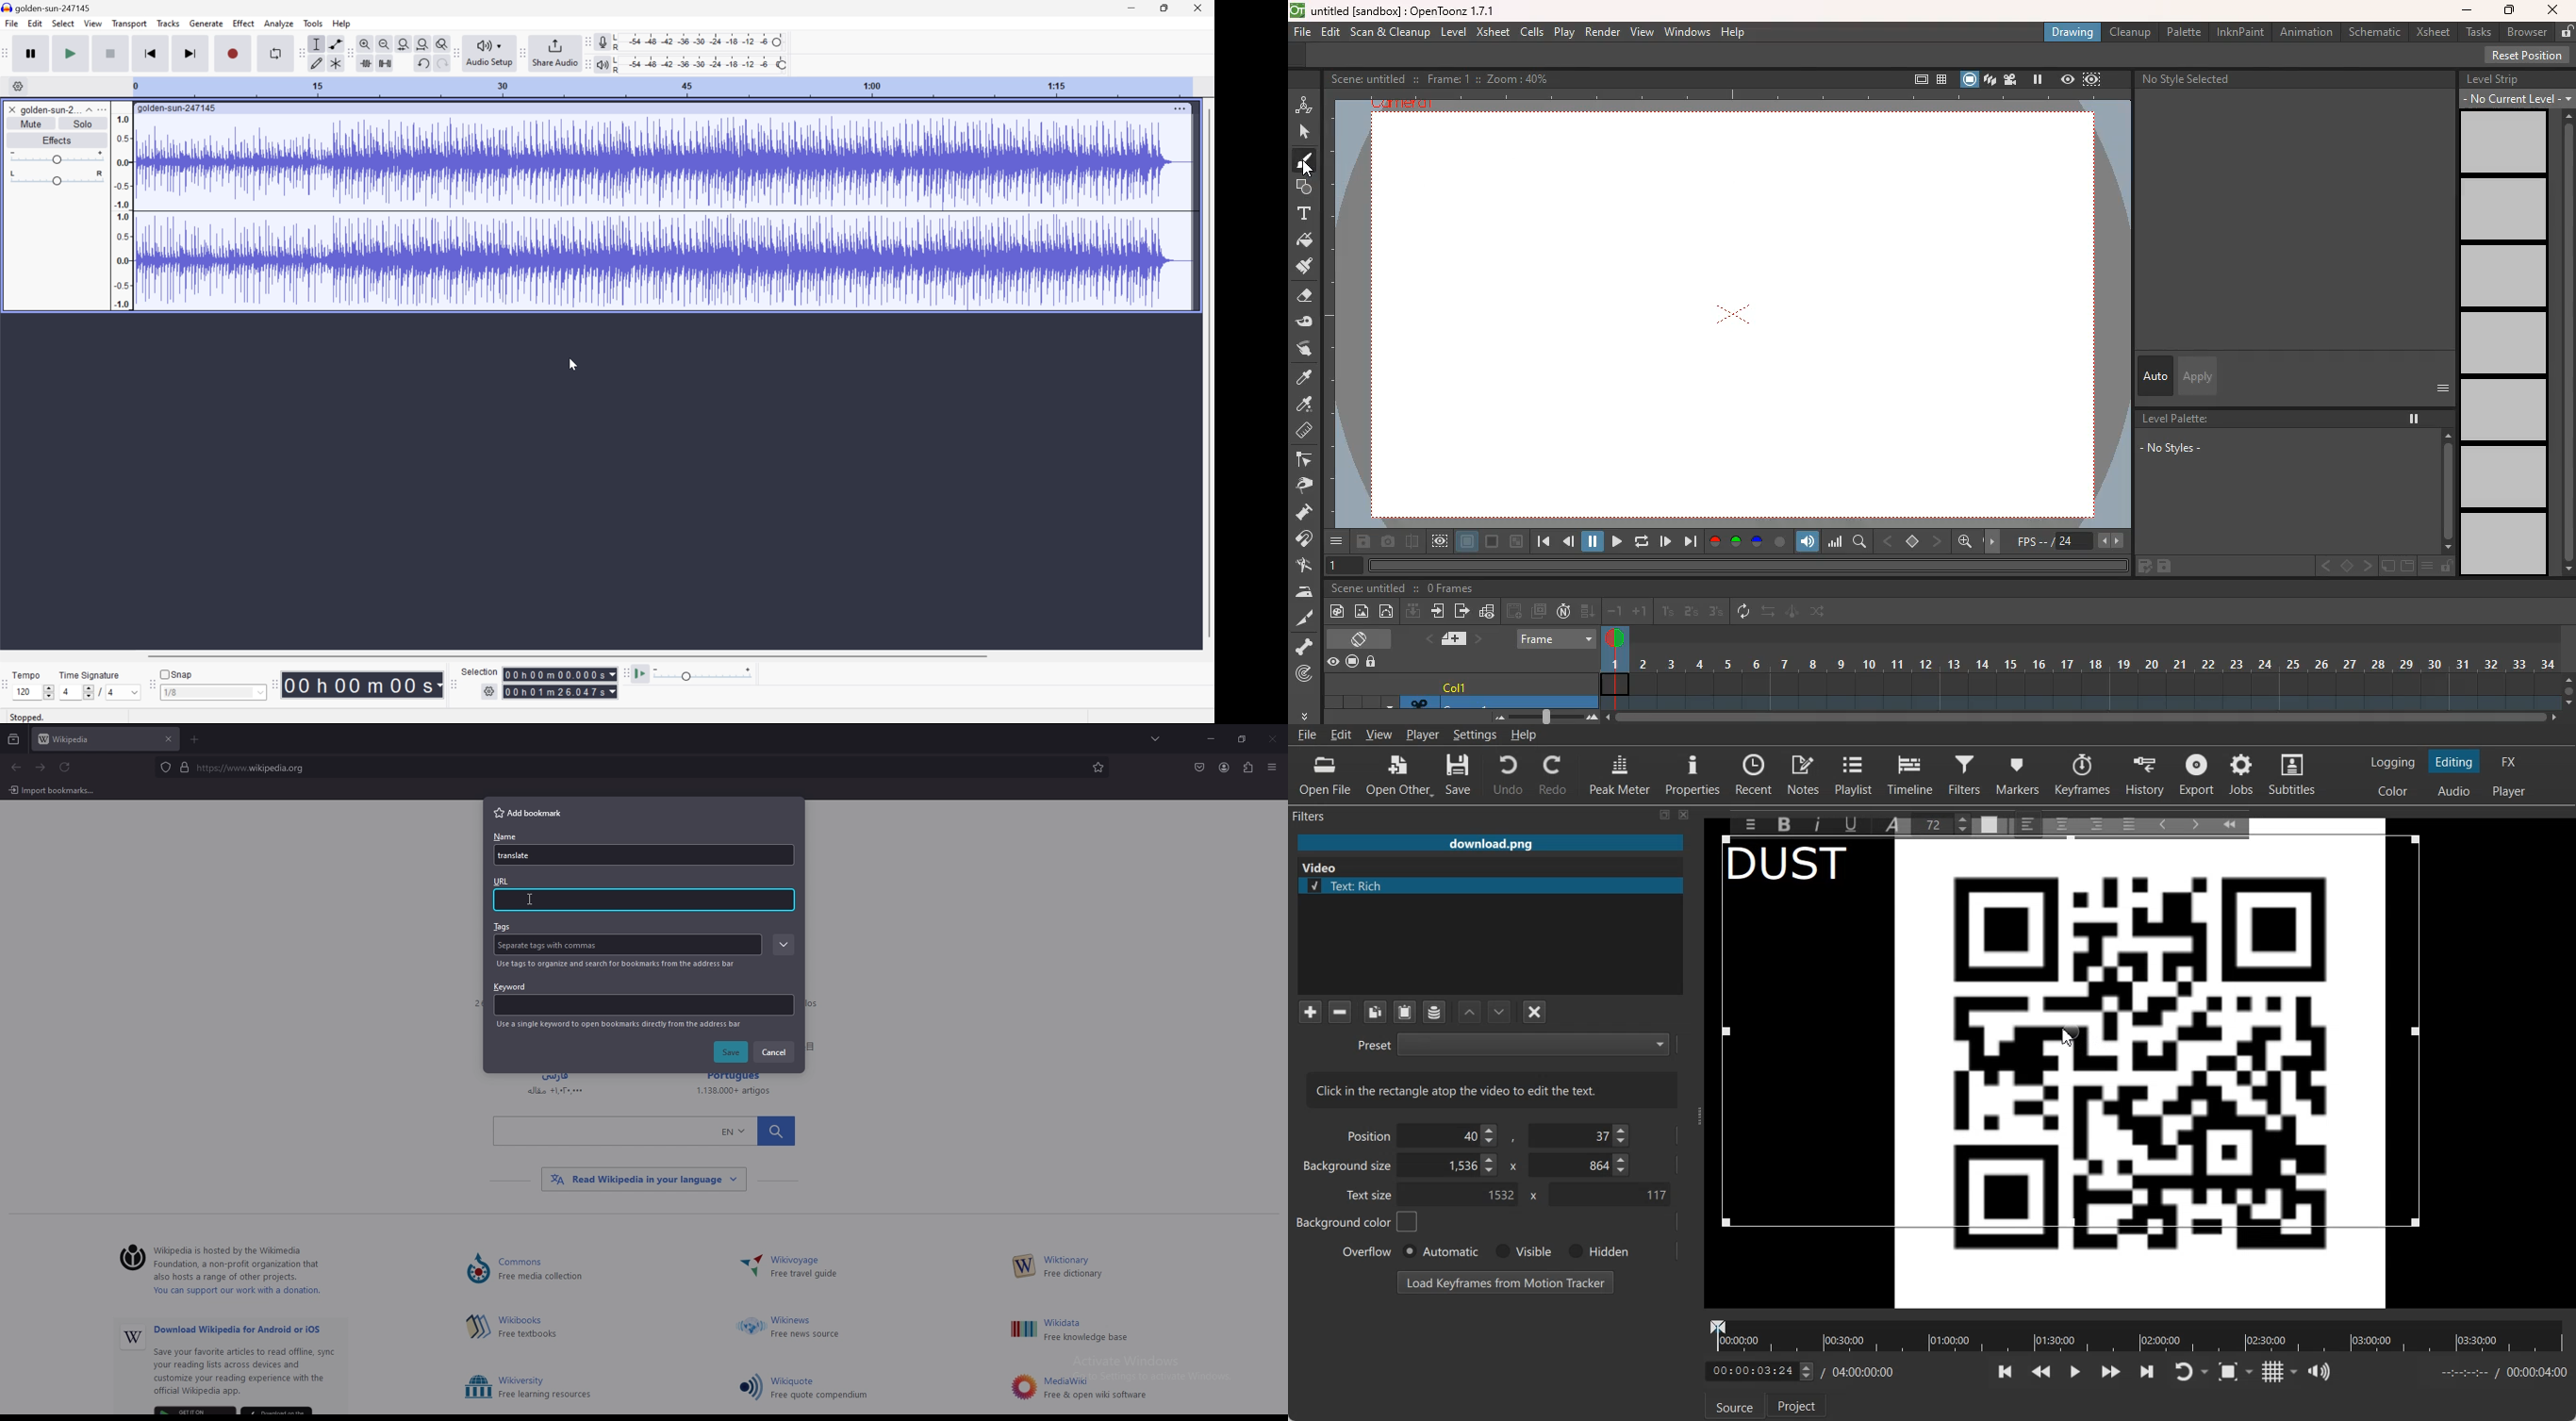 Image resolution: width=2576 pixels, height=1428 pixels. What do you see at coordinates (1531, 1196) in the screenshot?
I see `x` at bounding box center [1531, 1196].